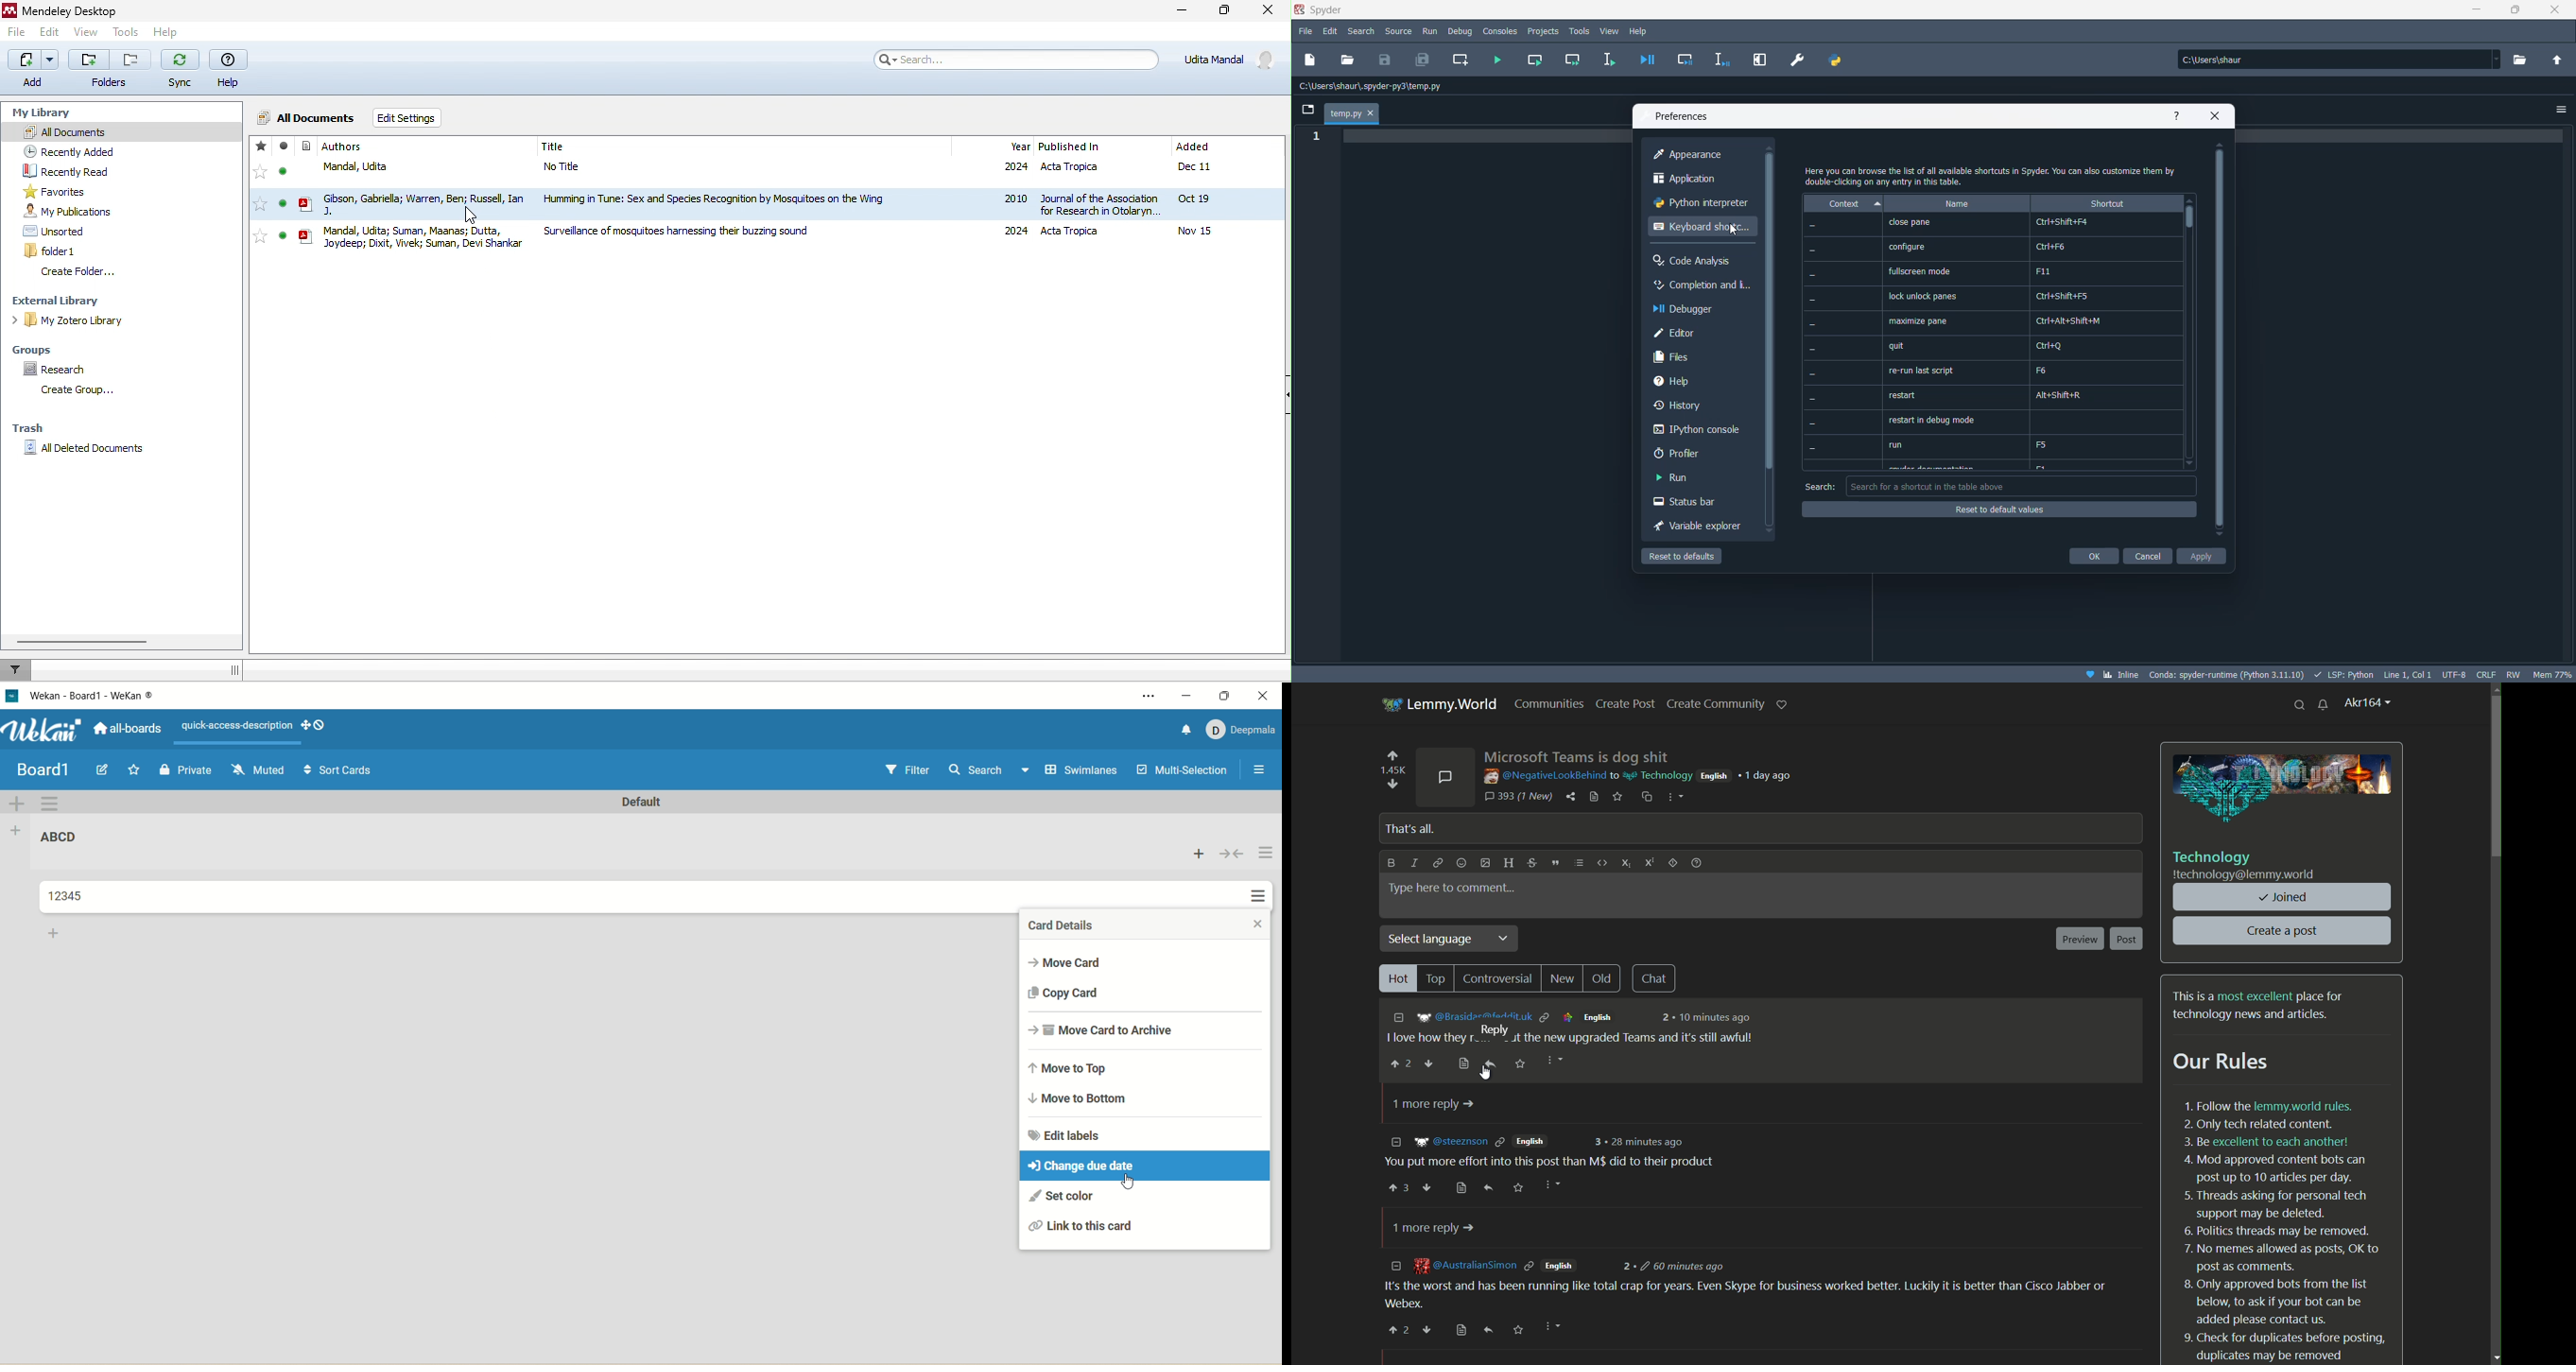 This screenshot has height=1372, width=2576. I want to click on context, so click(1841, 203).